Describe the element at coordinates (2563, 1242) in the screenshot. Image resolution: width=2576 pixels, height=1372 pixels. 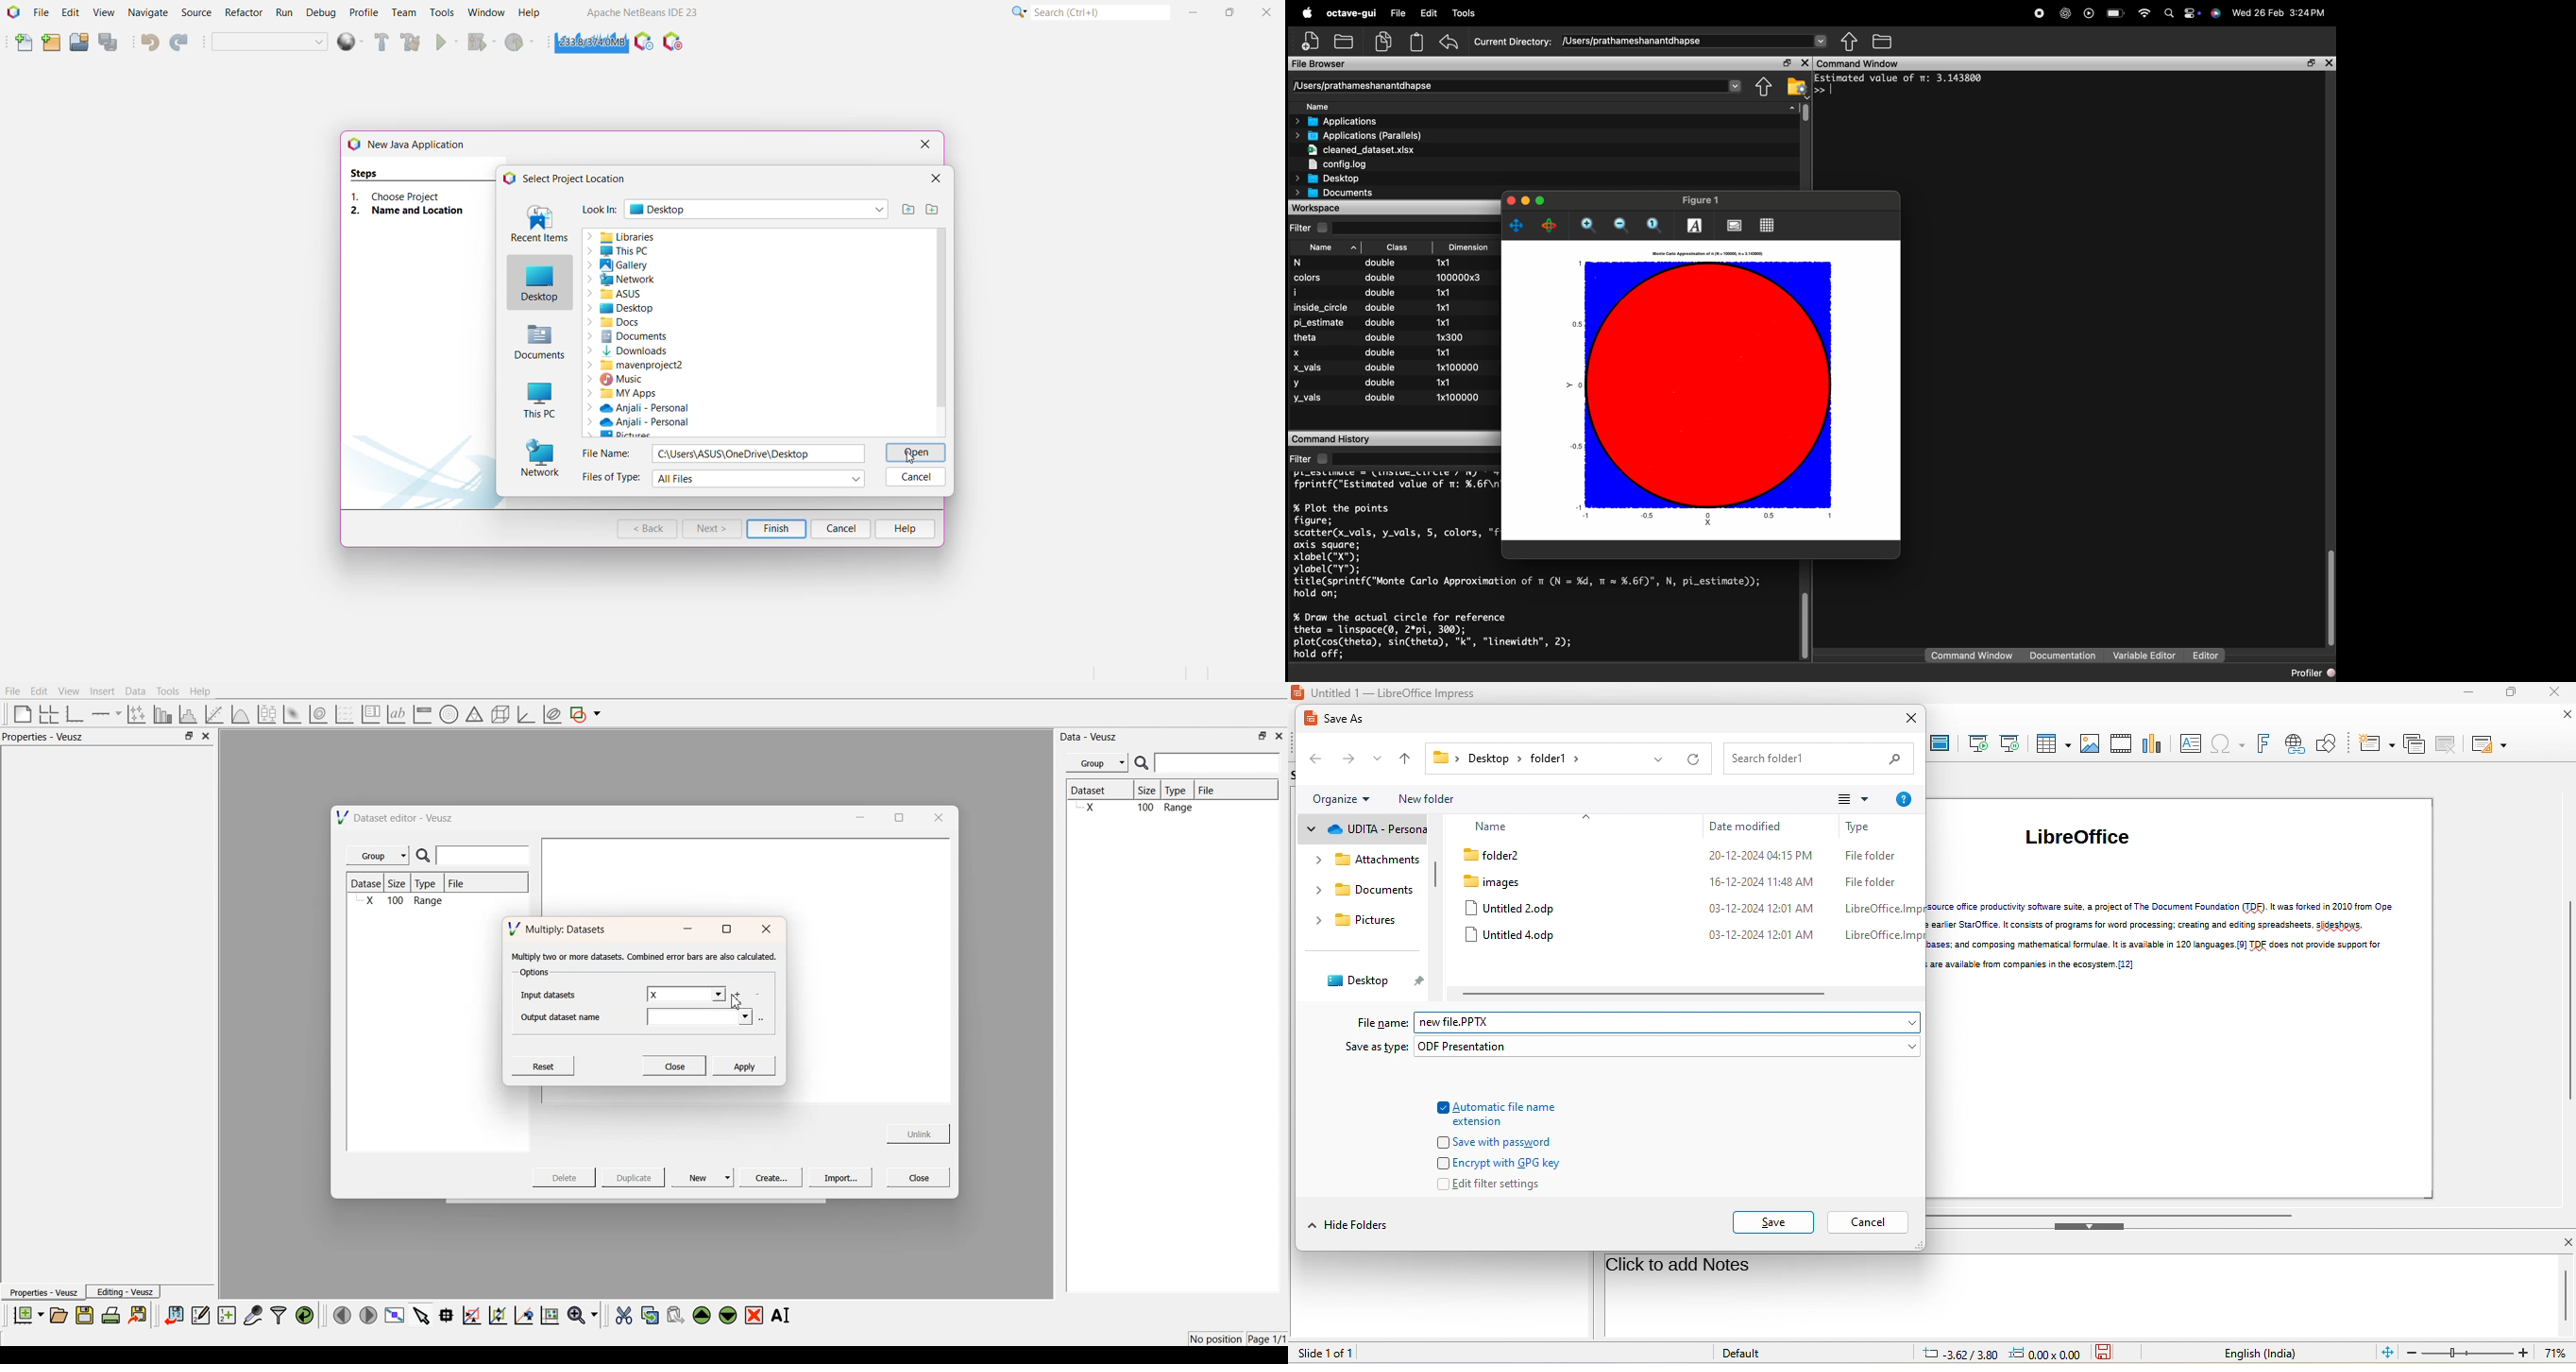
I see `close` at that location.